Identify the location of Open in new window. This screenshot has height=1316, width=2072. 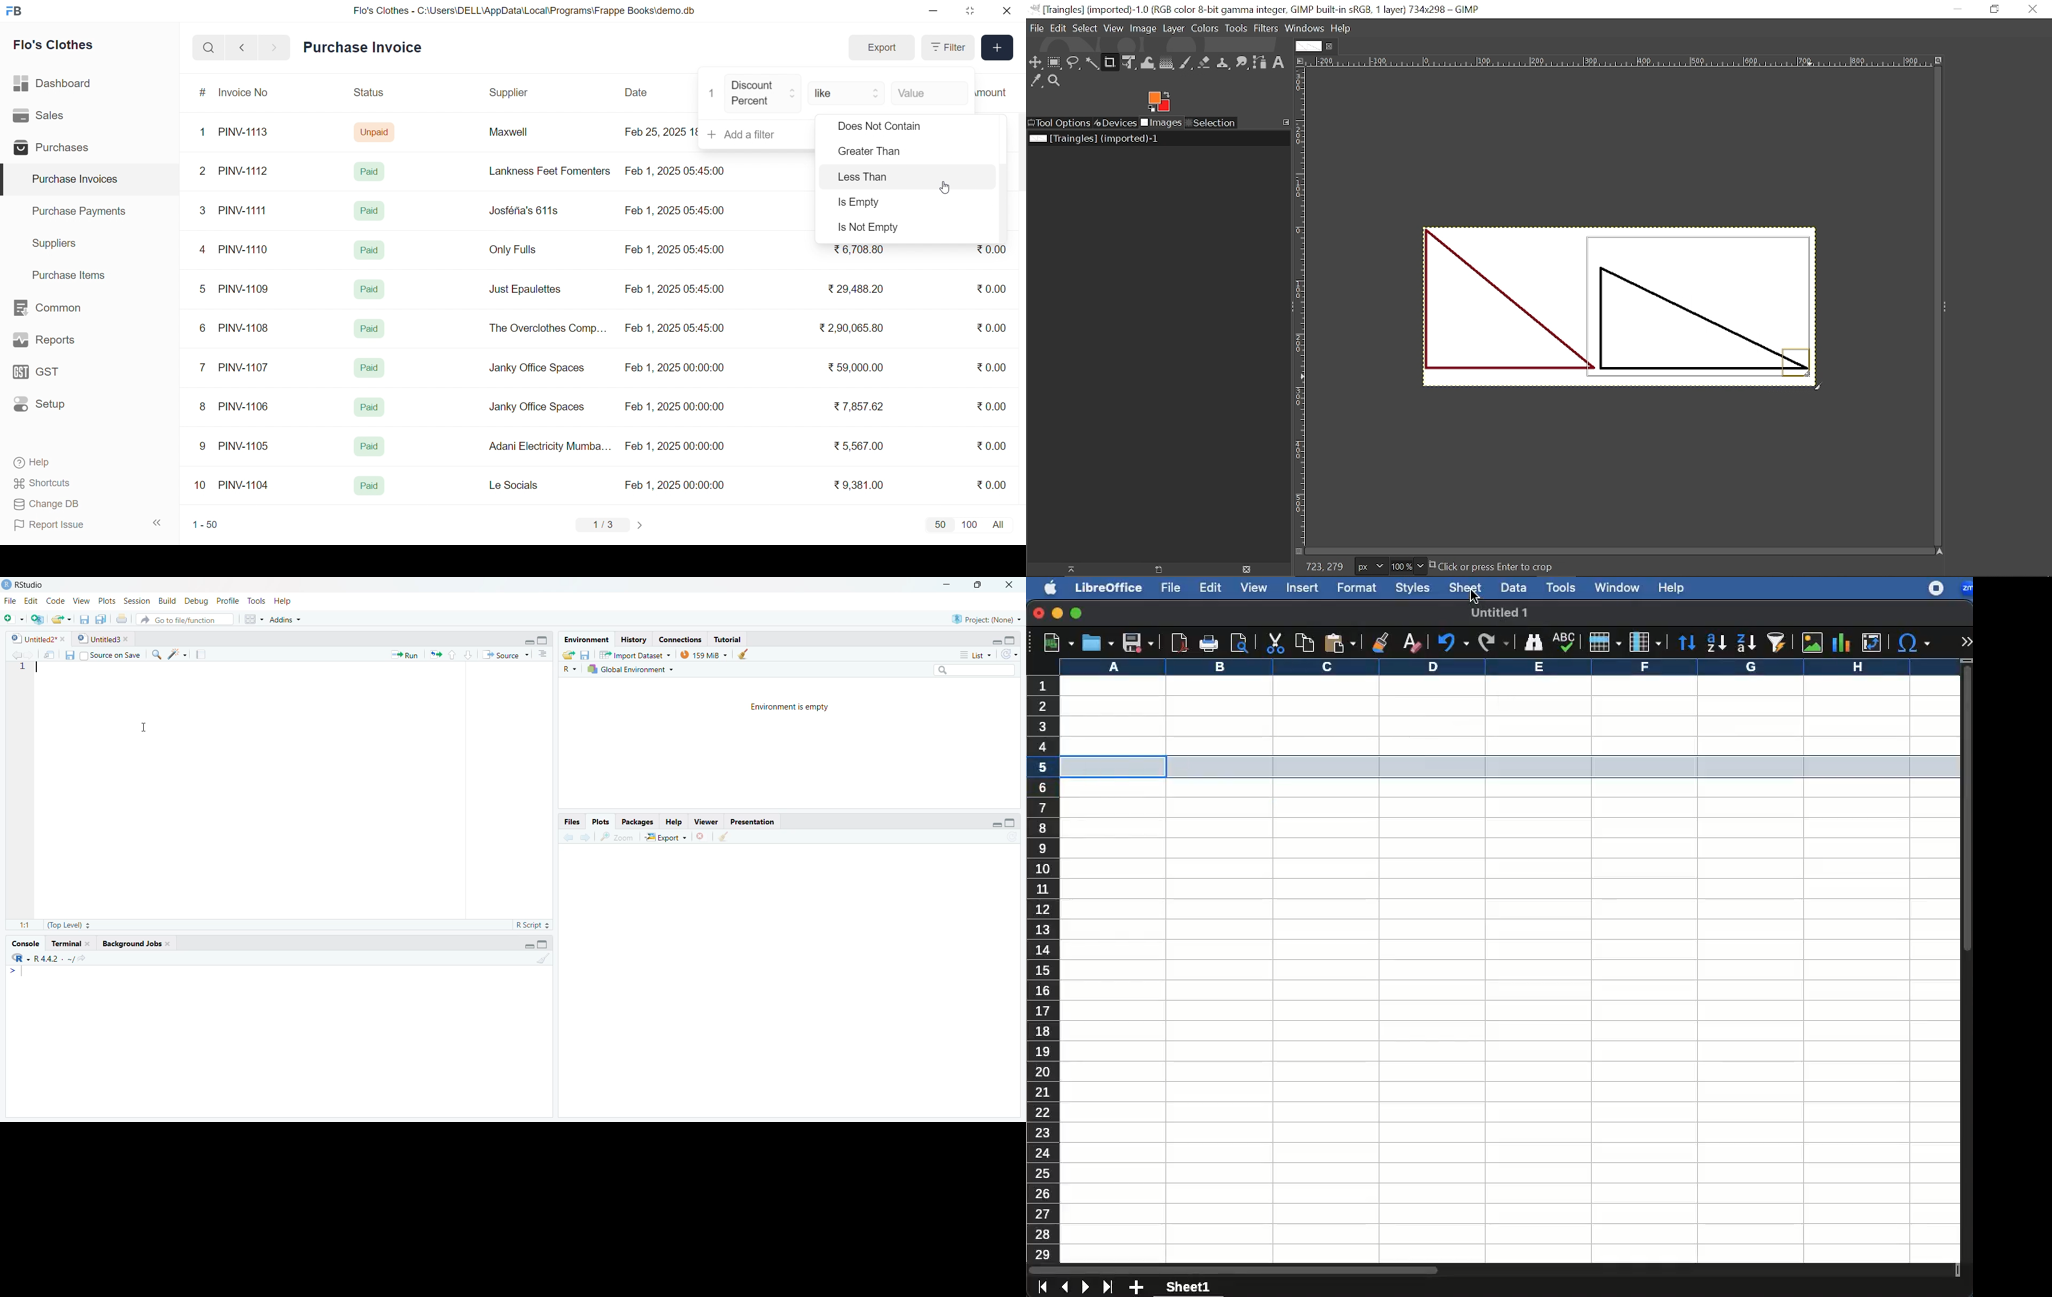
(50, 654).